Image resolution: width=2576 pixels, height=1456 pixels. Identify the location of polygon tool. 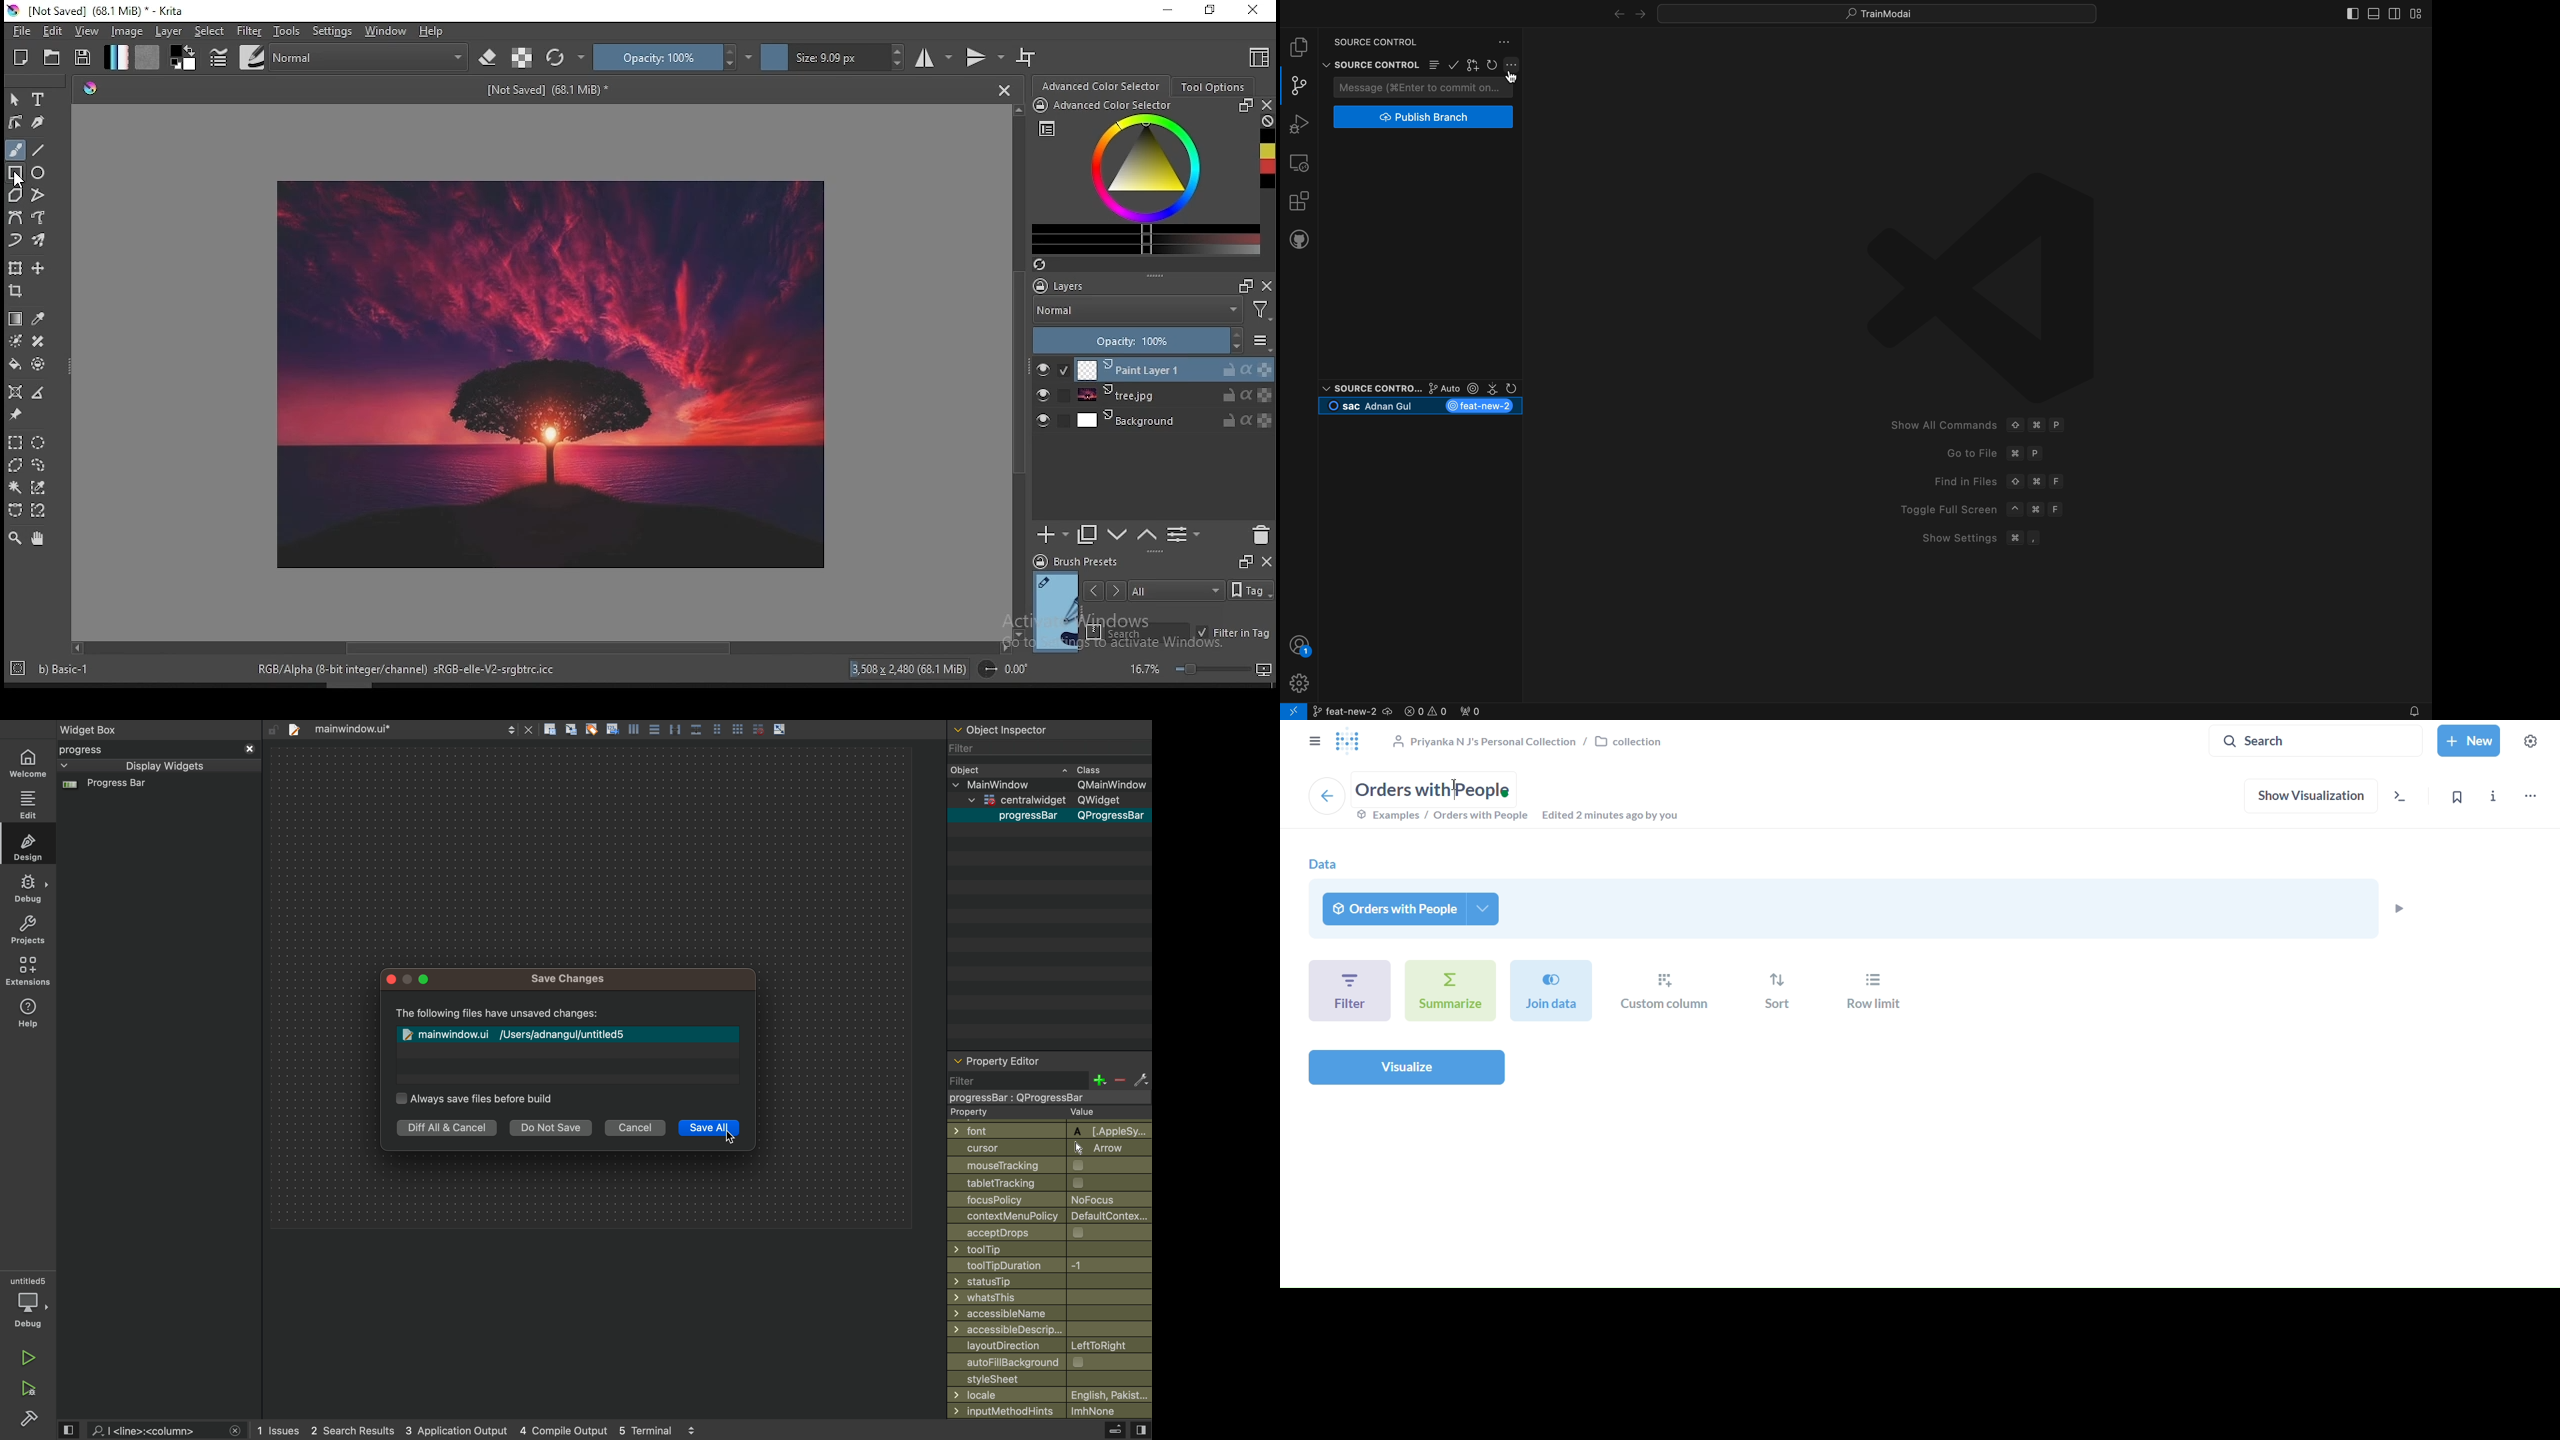
(14, 195).